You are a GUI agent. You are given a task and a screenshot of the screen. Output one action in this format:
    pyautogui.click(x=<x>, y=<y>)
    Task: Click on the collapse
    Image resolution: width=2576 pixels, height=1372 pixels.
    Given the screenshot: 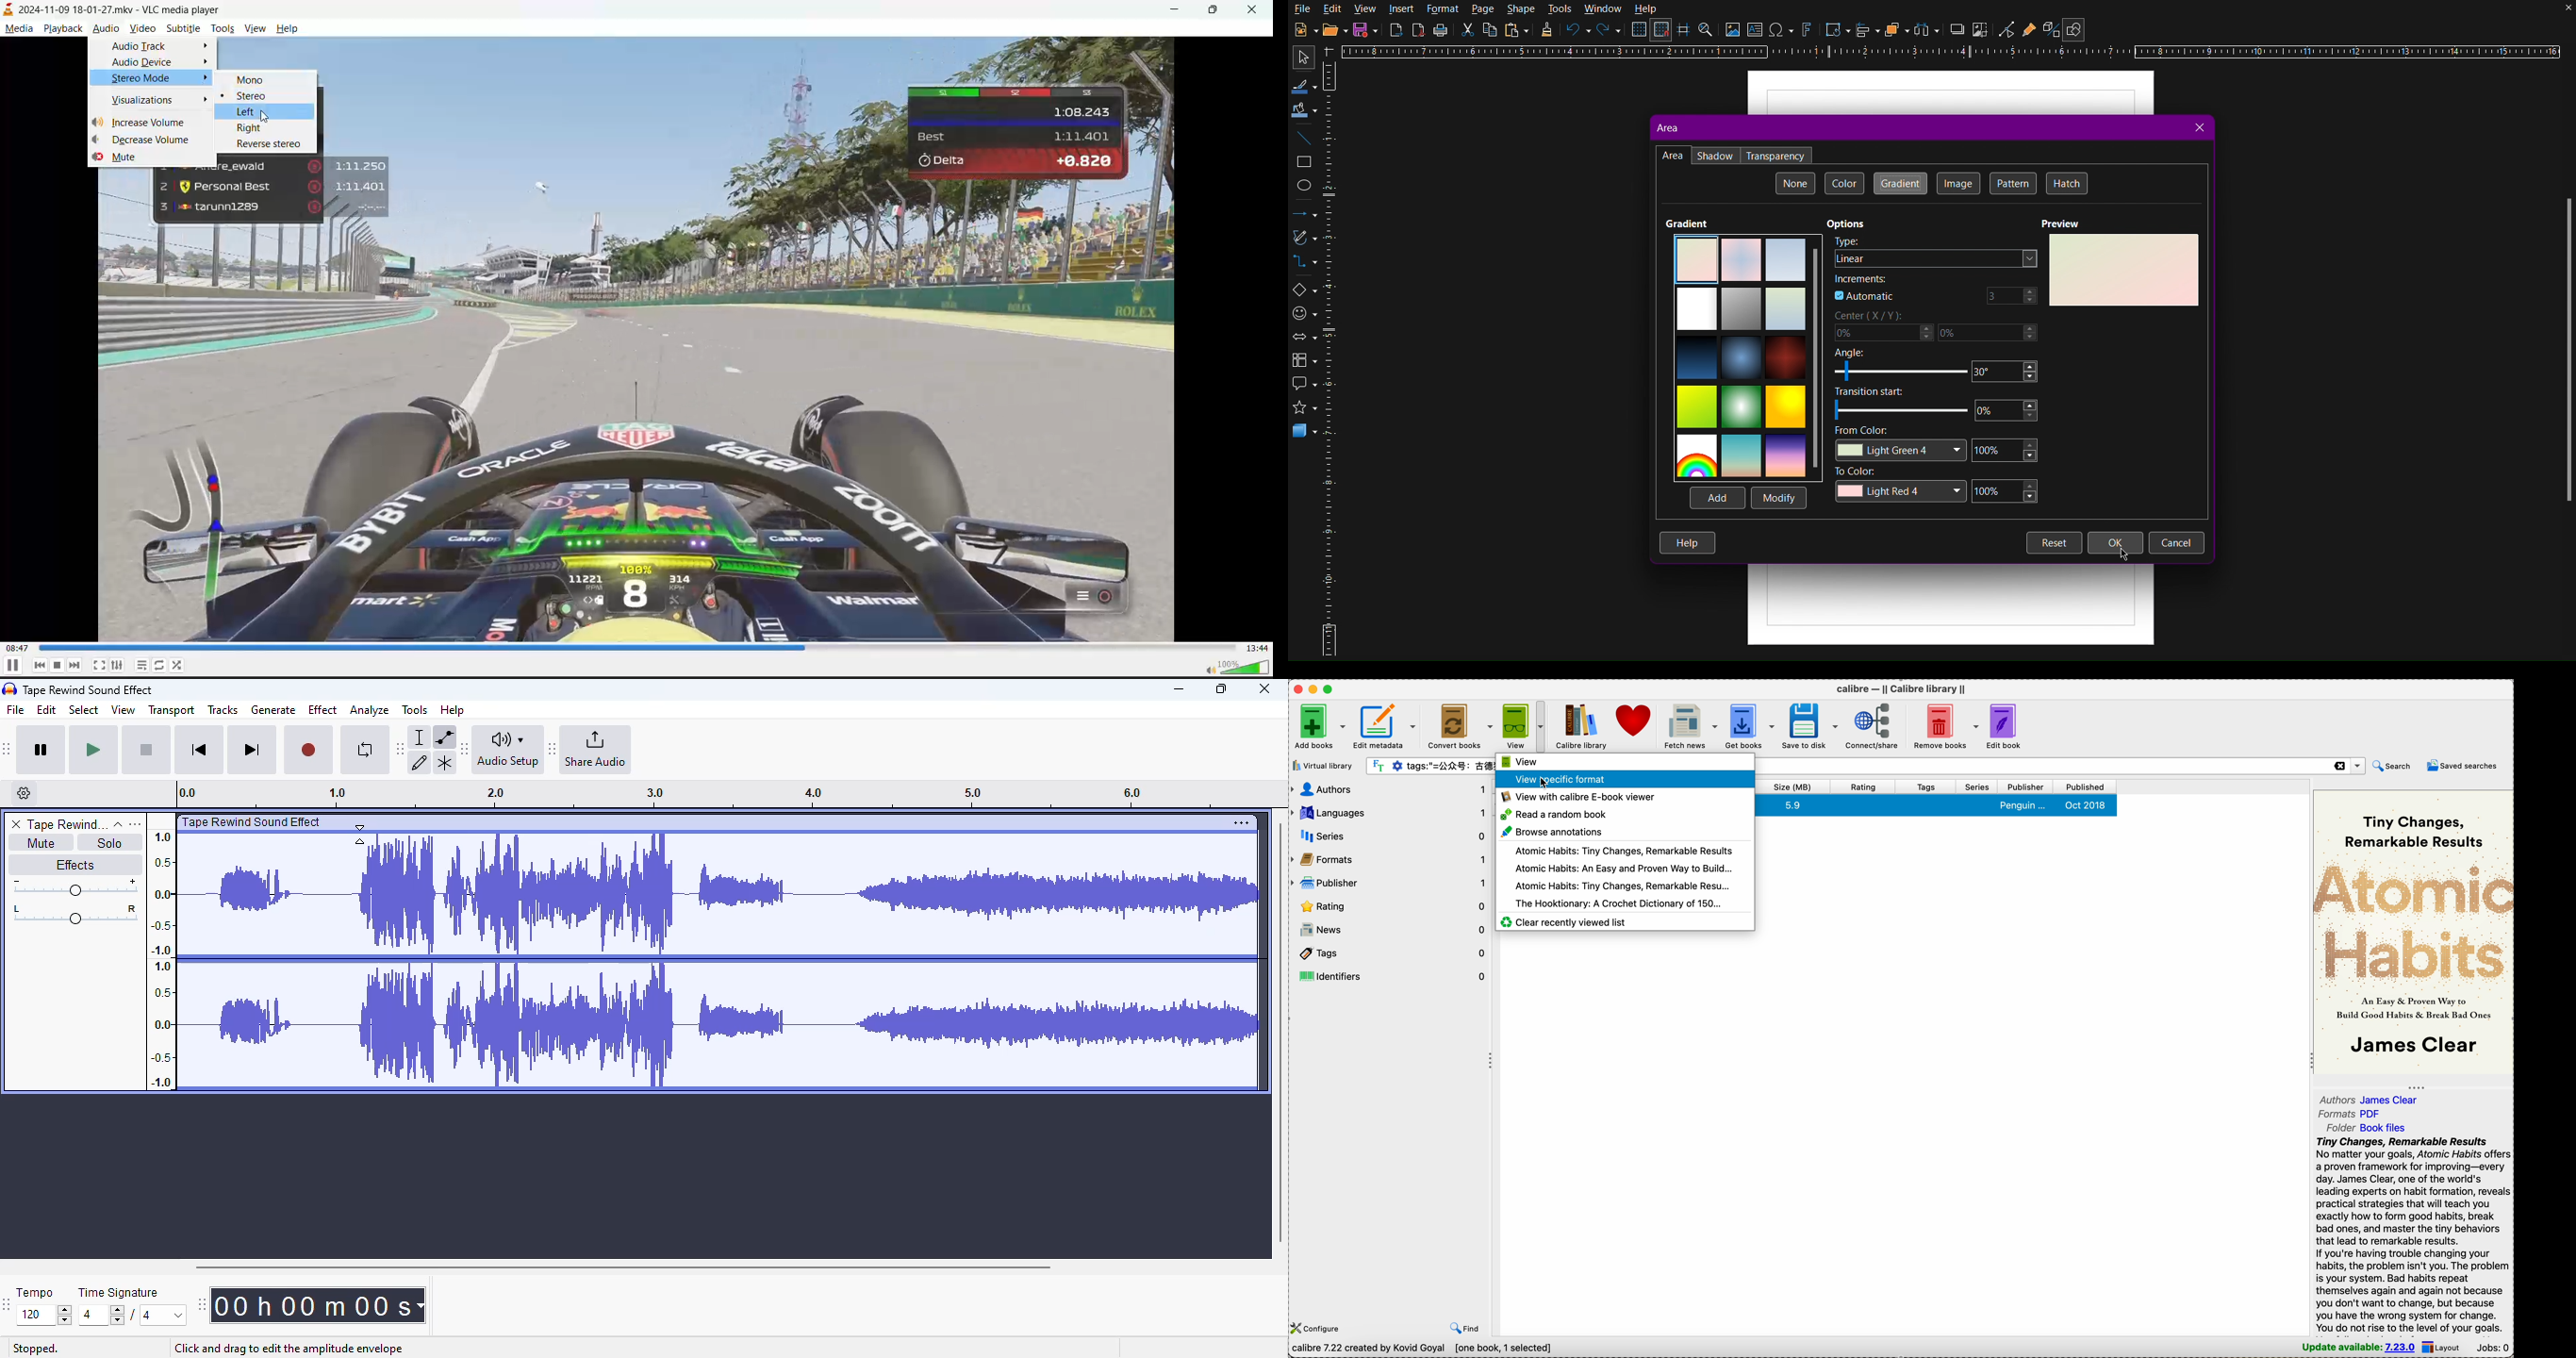 What is the action you would take?
    pyautogui.click(x=118, y=824)
    